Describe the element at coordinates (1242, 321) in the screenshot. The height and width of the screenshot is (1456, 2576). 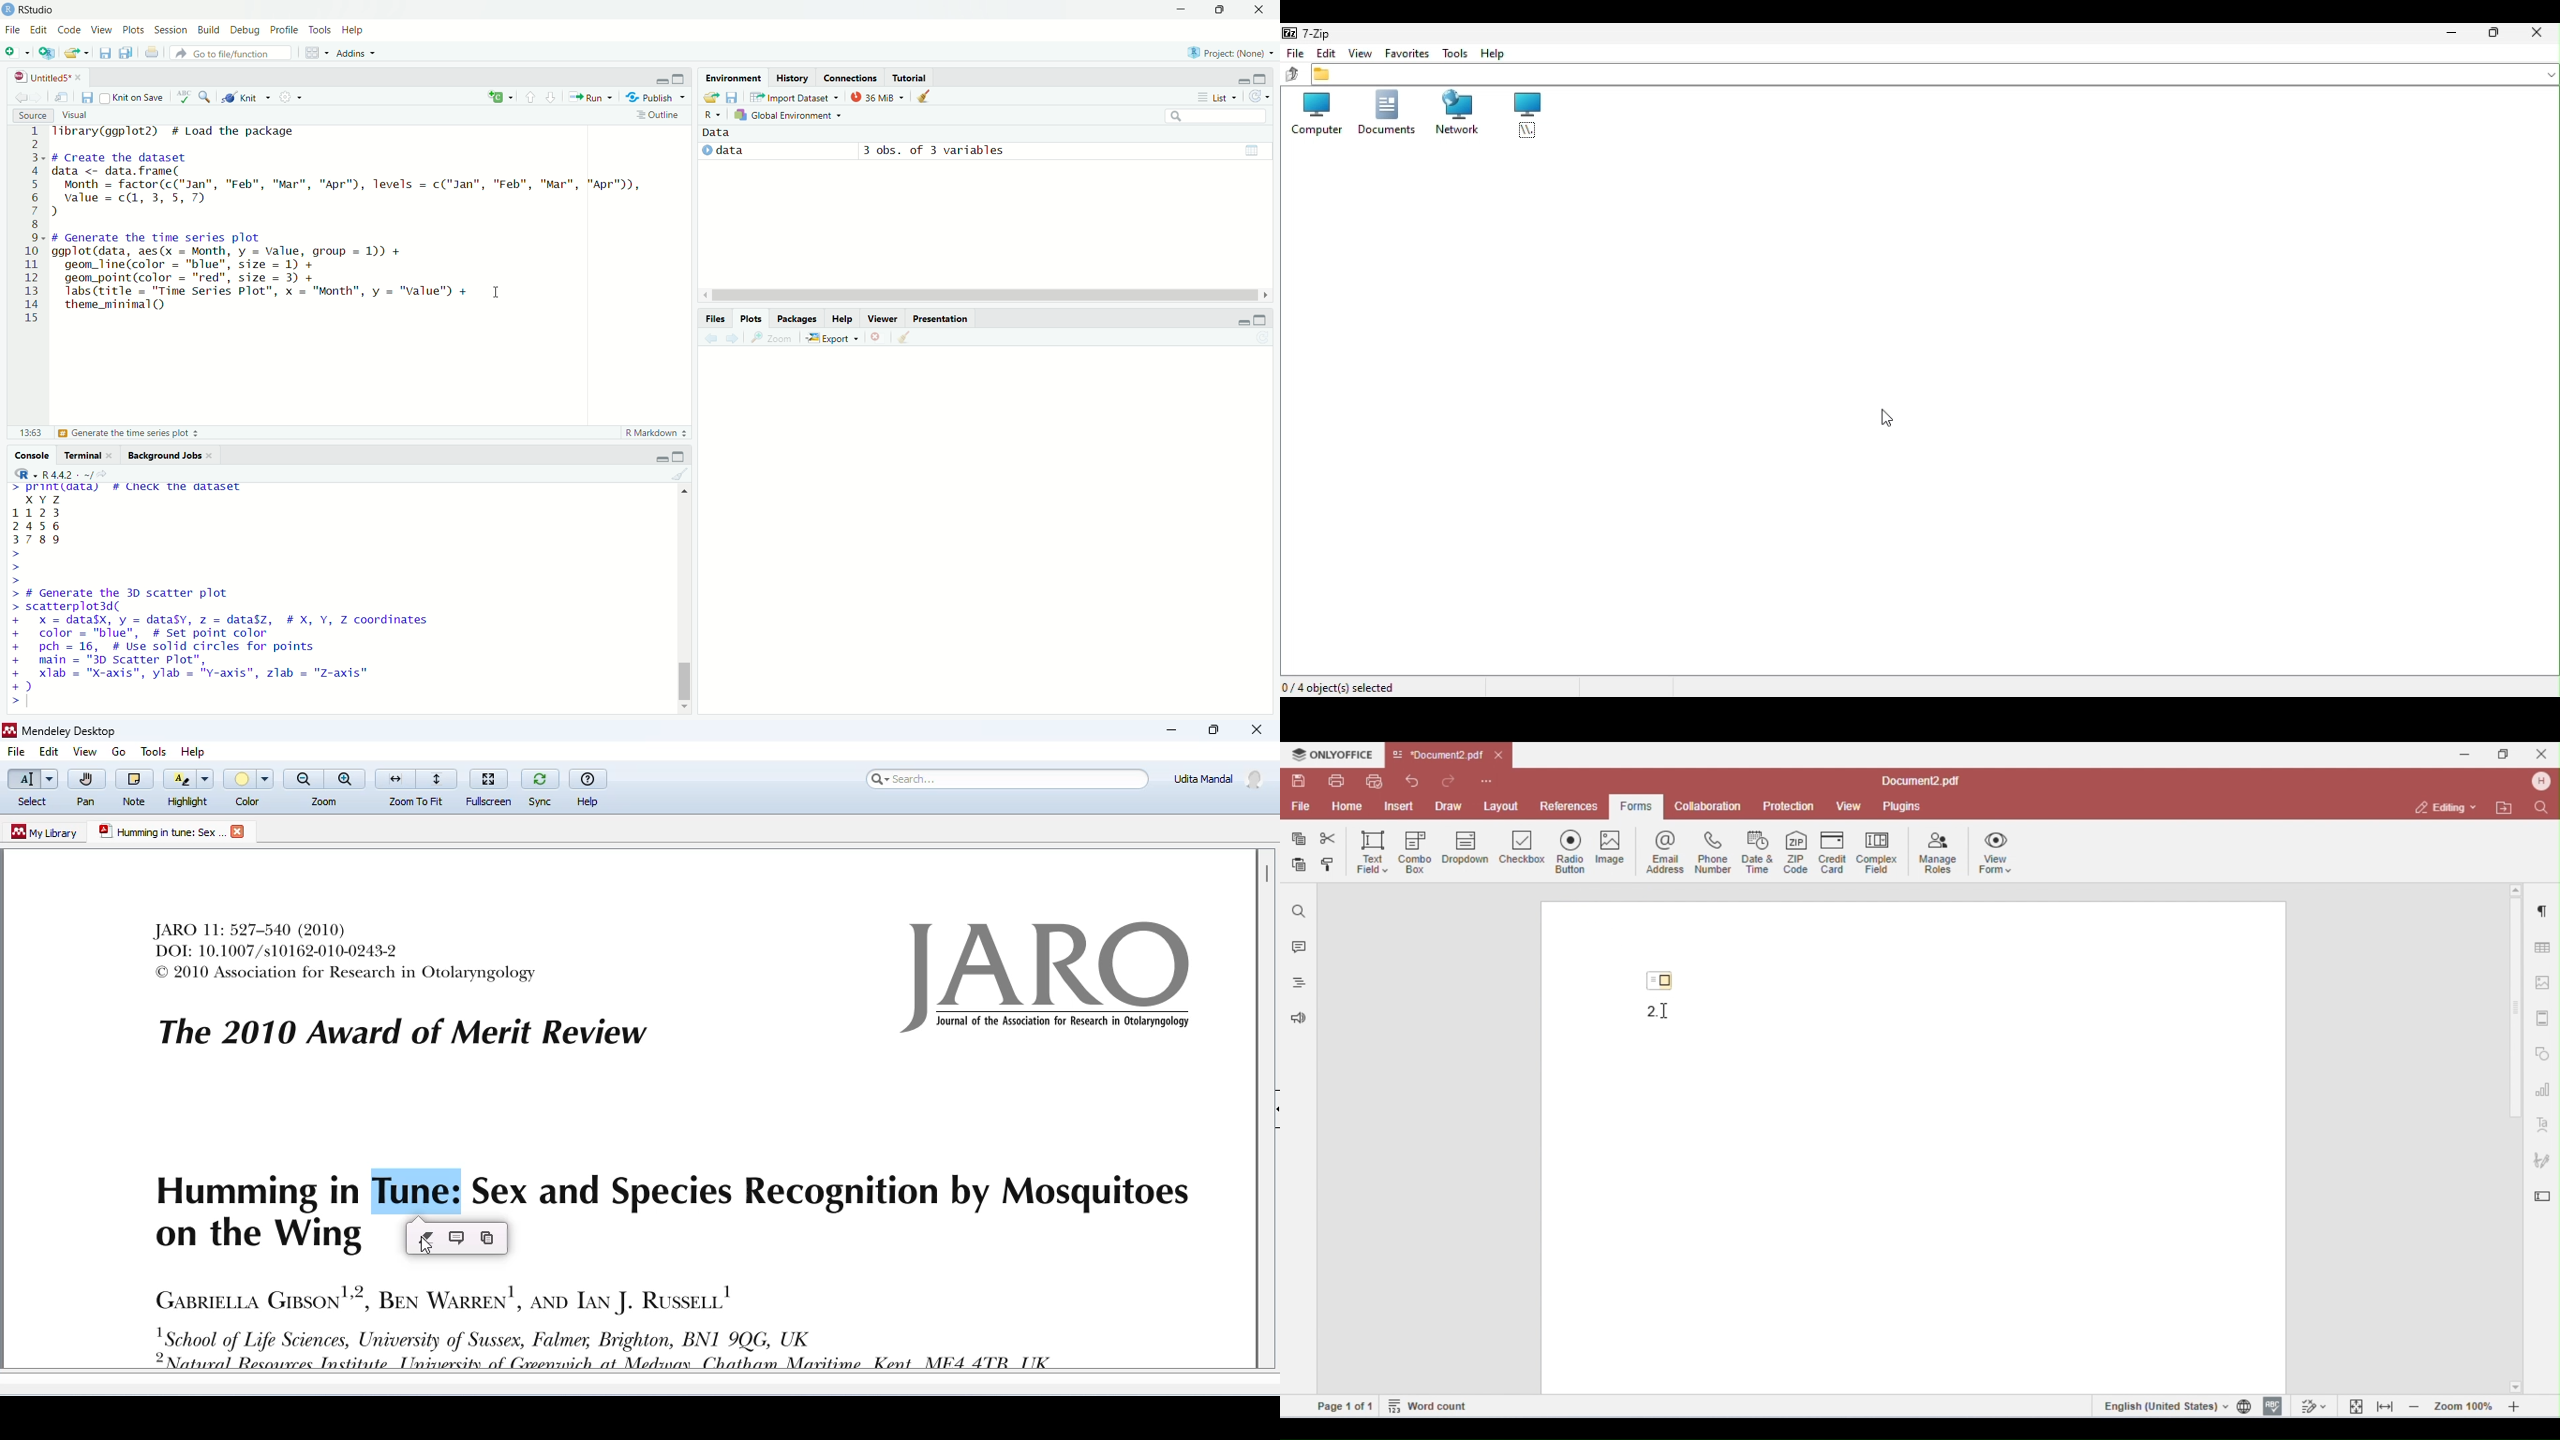
I see `minimize` at that location.